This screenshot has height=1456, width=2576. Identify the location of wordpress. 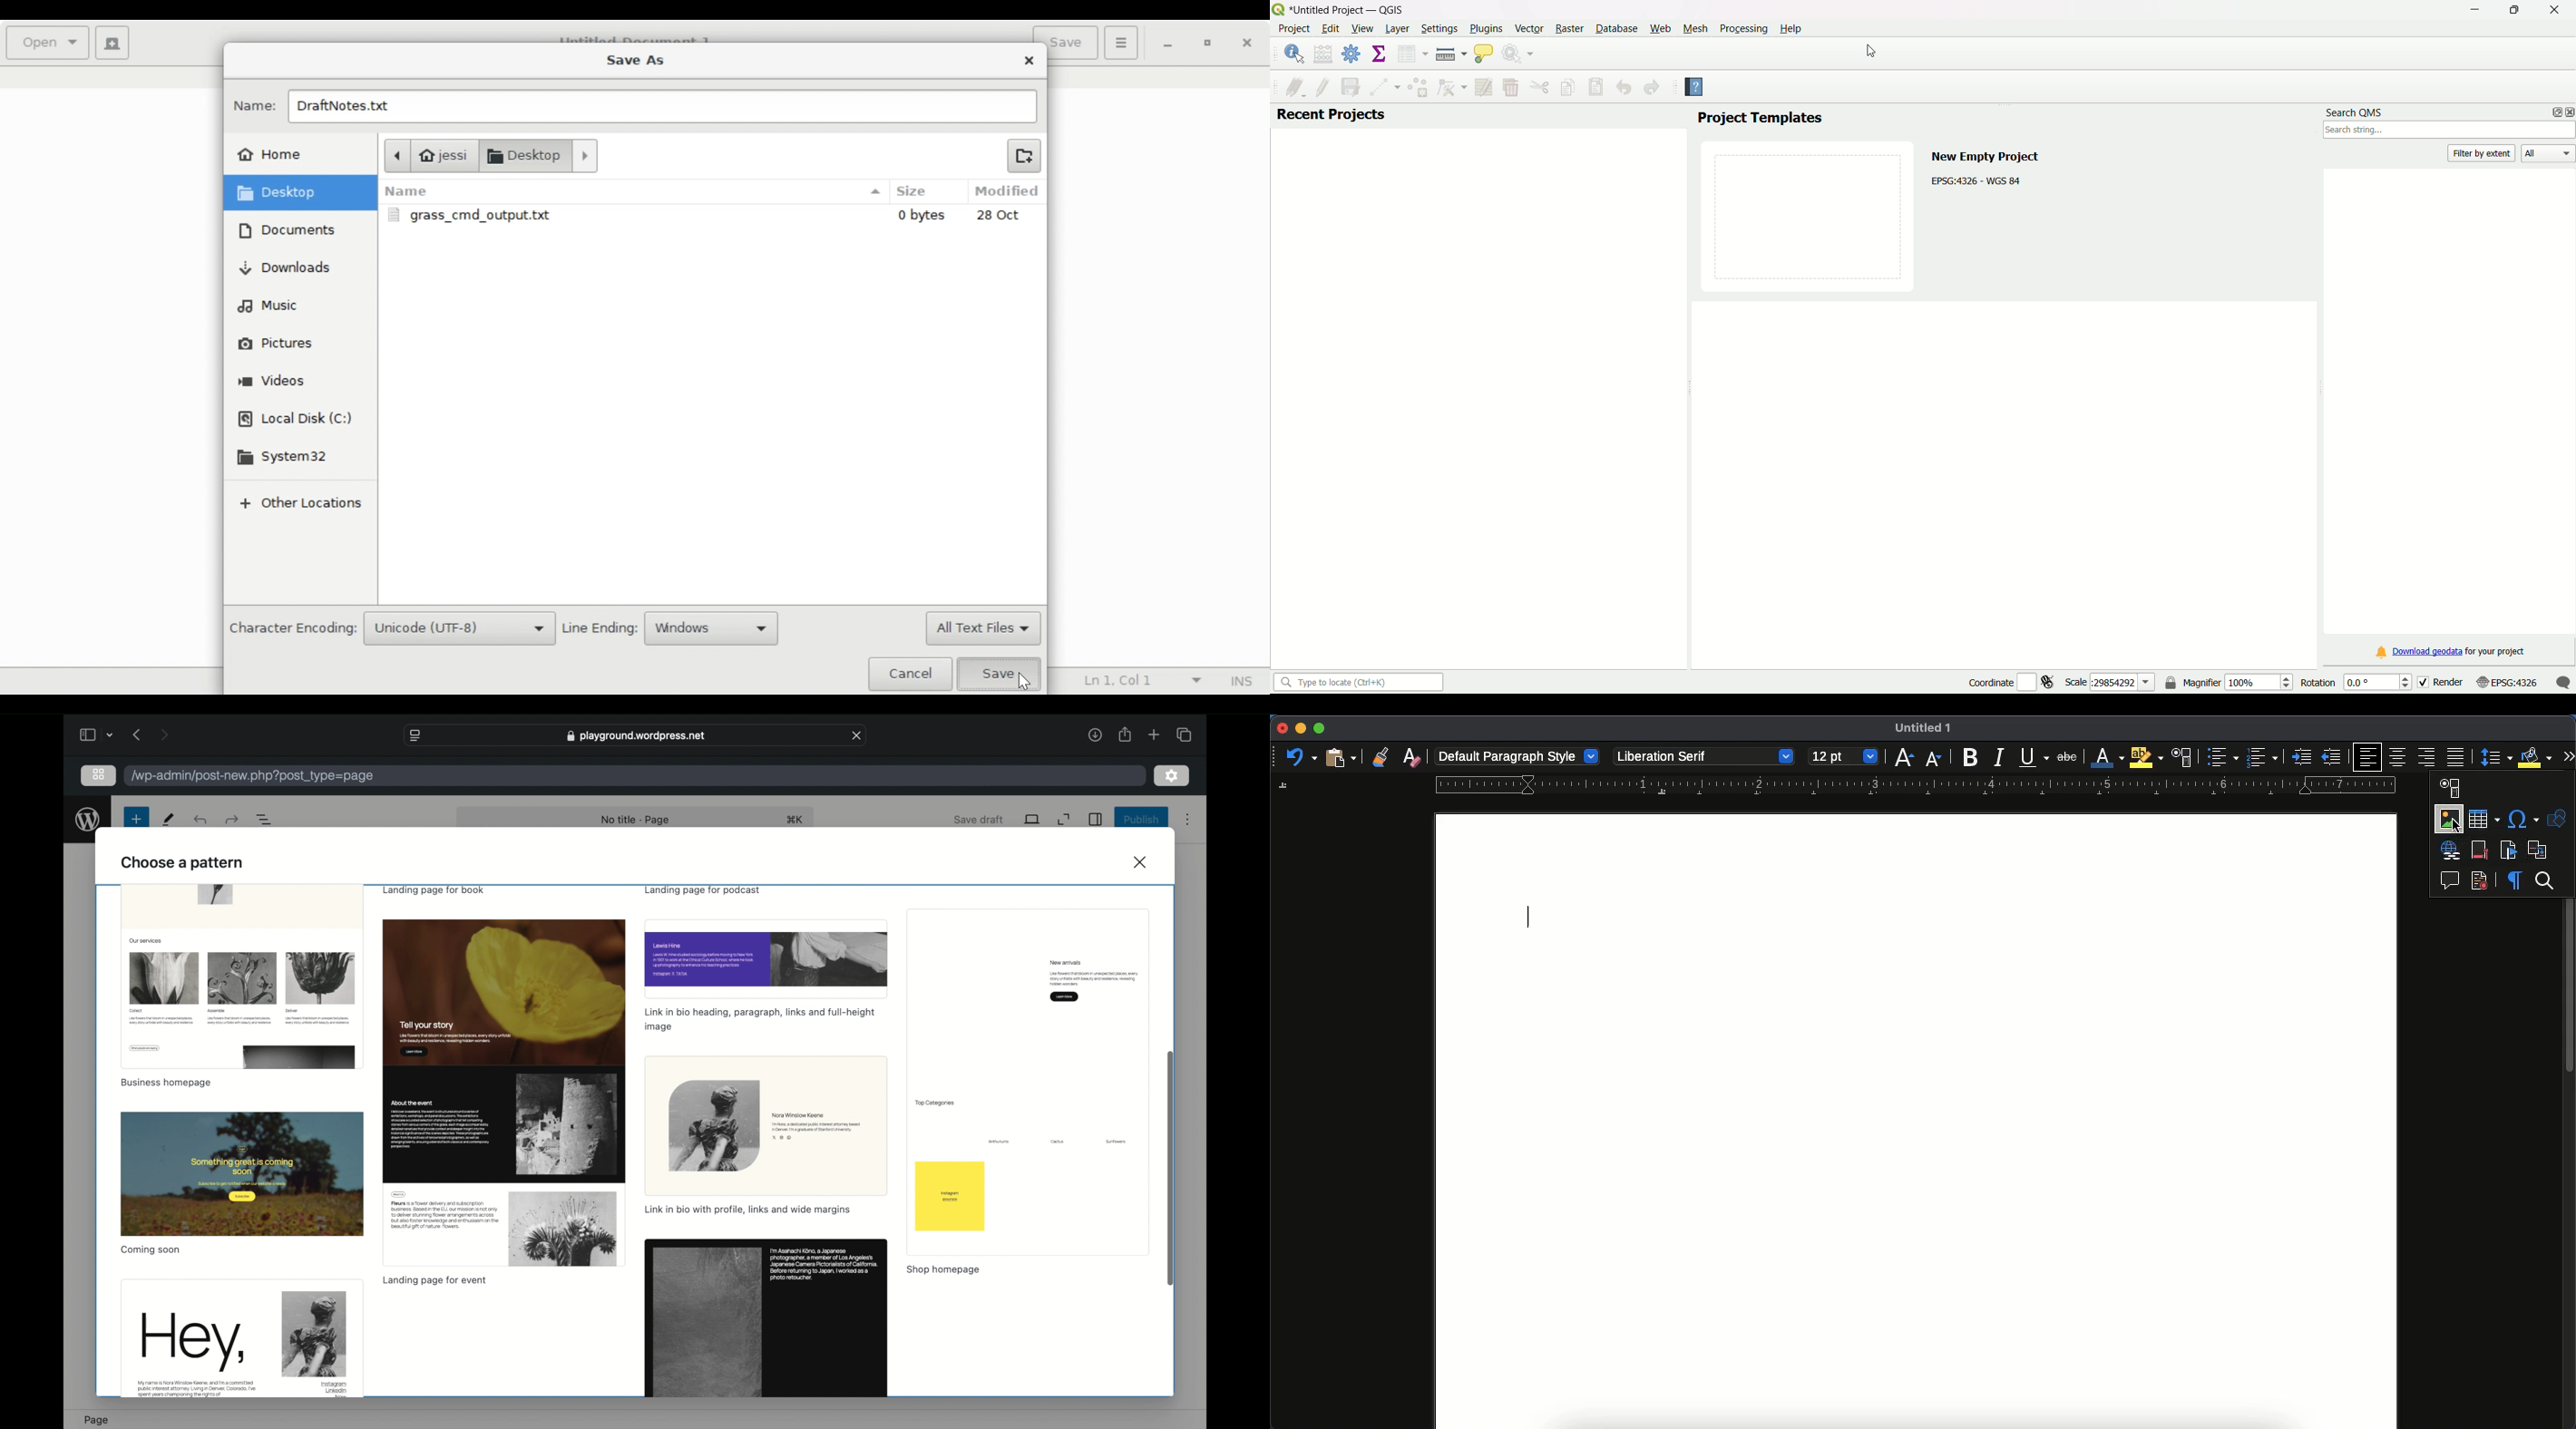
(88, 820).